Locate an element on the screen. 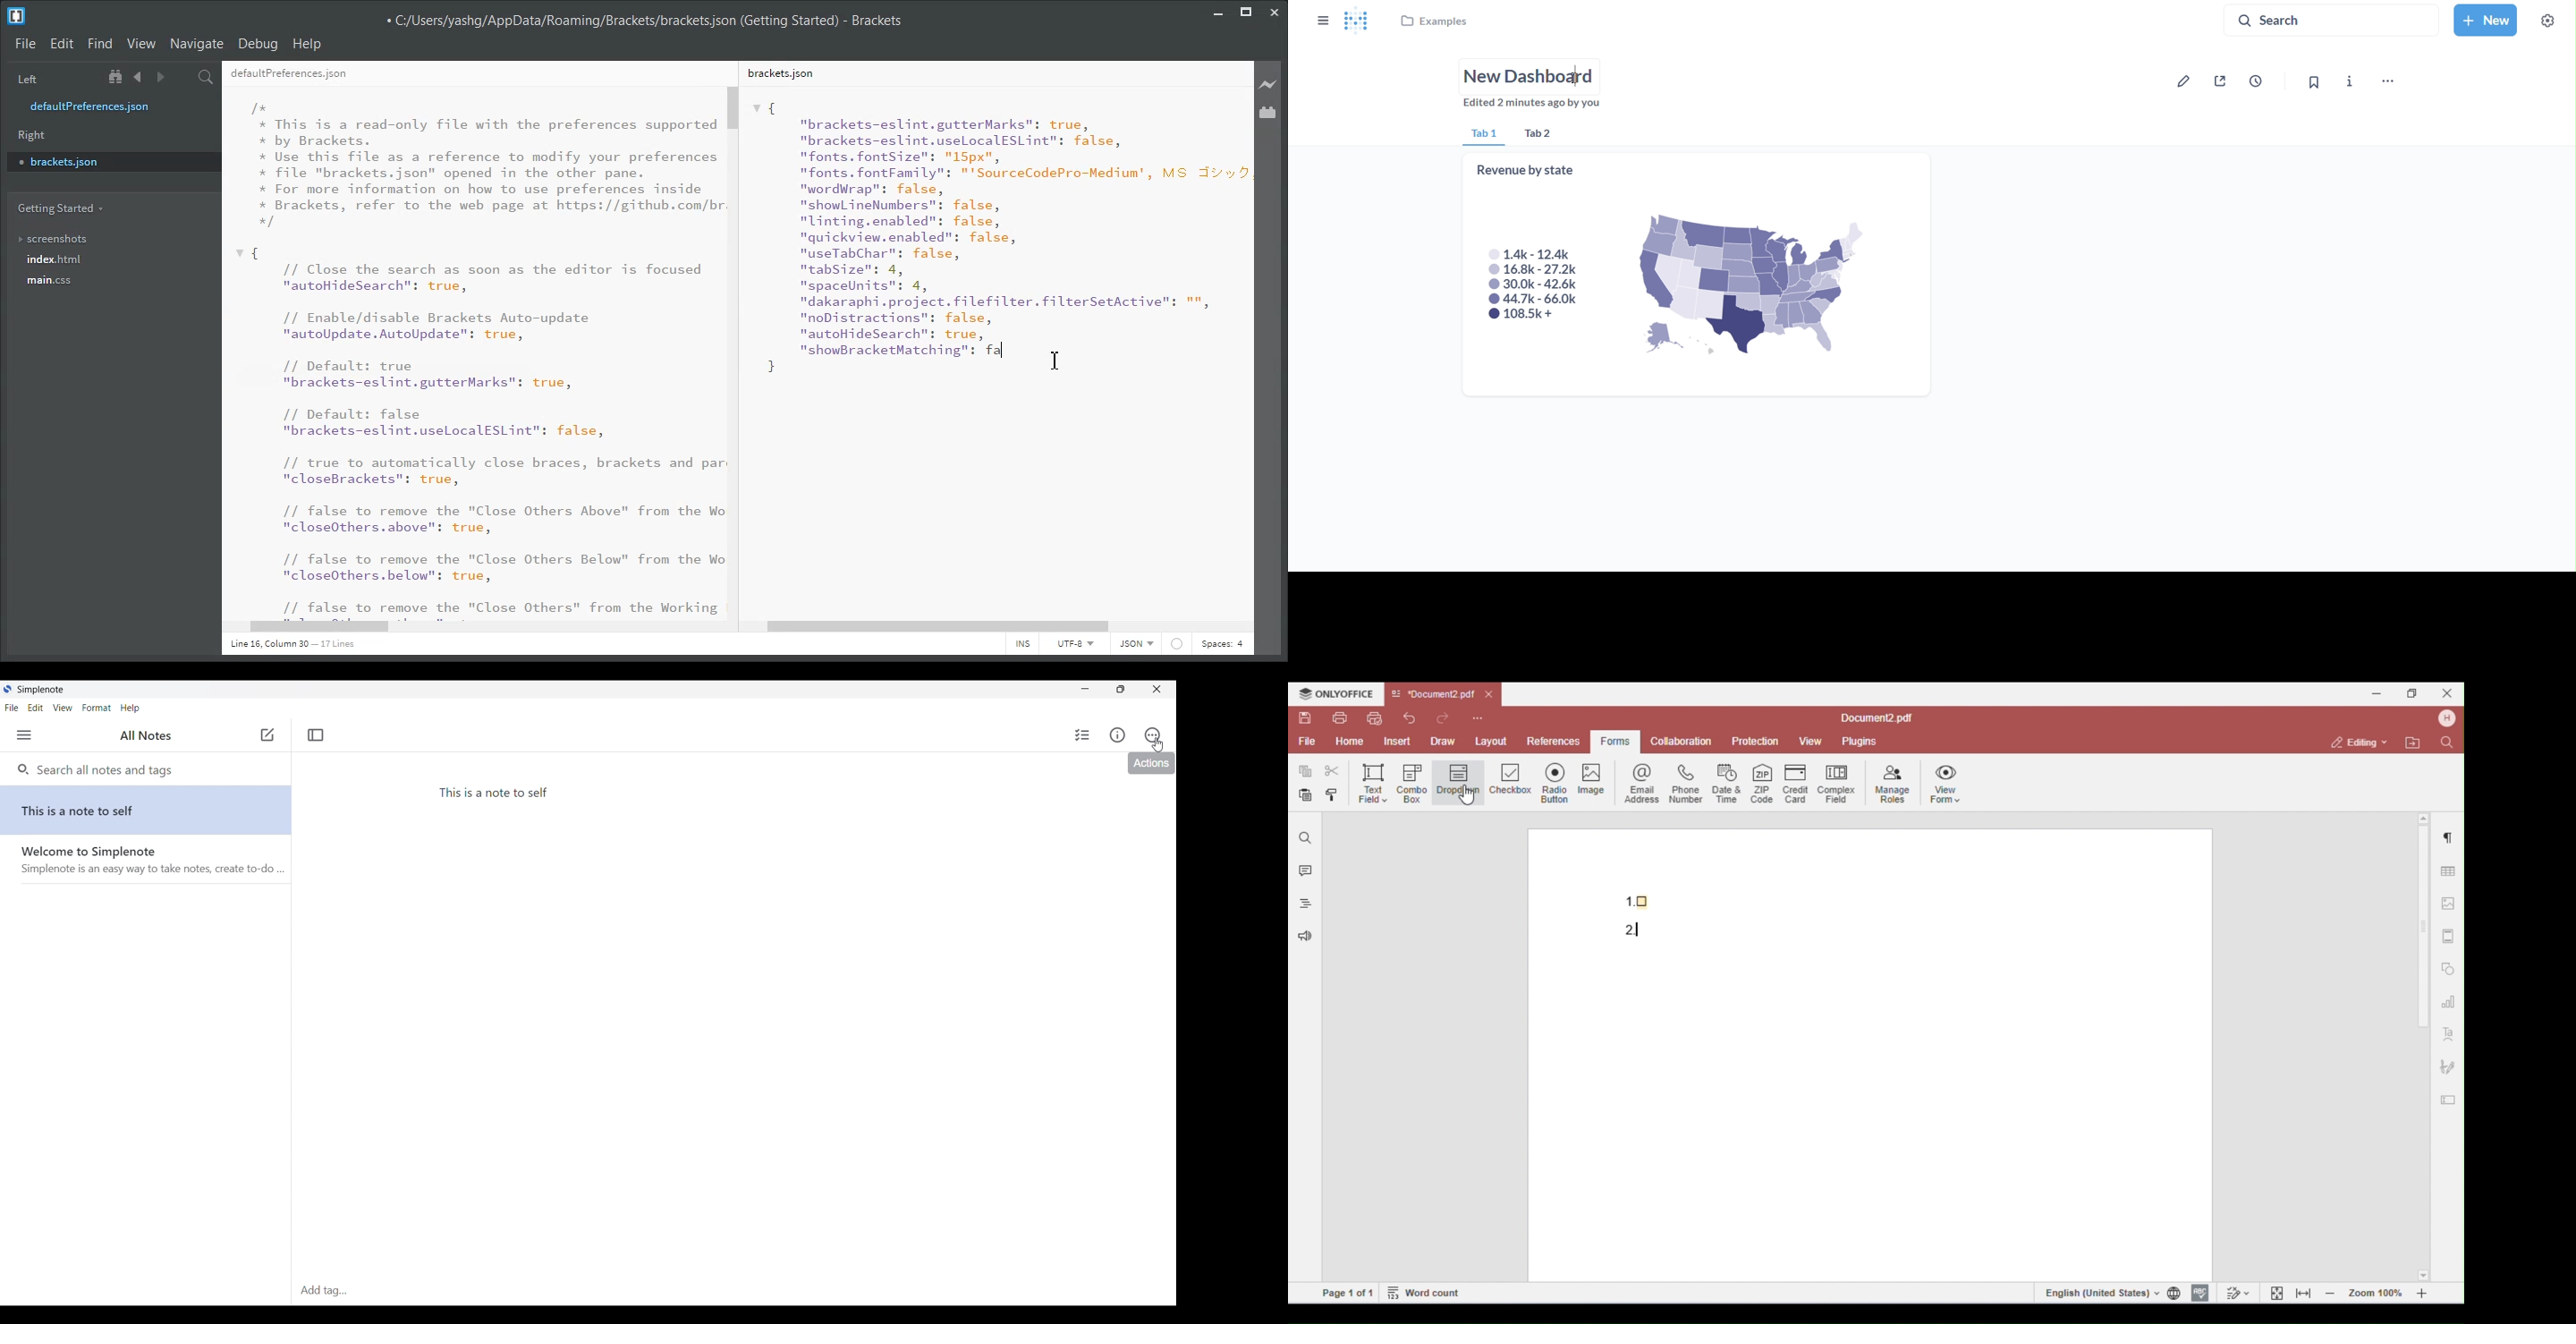 The image size is (2576, 1344). Simplenote is located at coordinates (37, 690).